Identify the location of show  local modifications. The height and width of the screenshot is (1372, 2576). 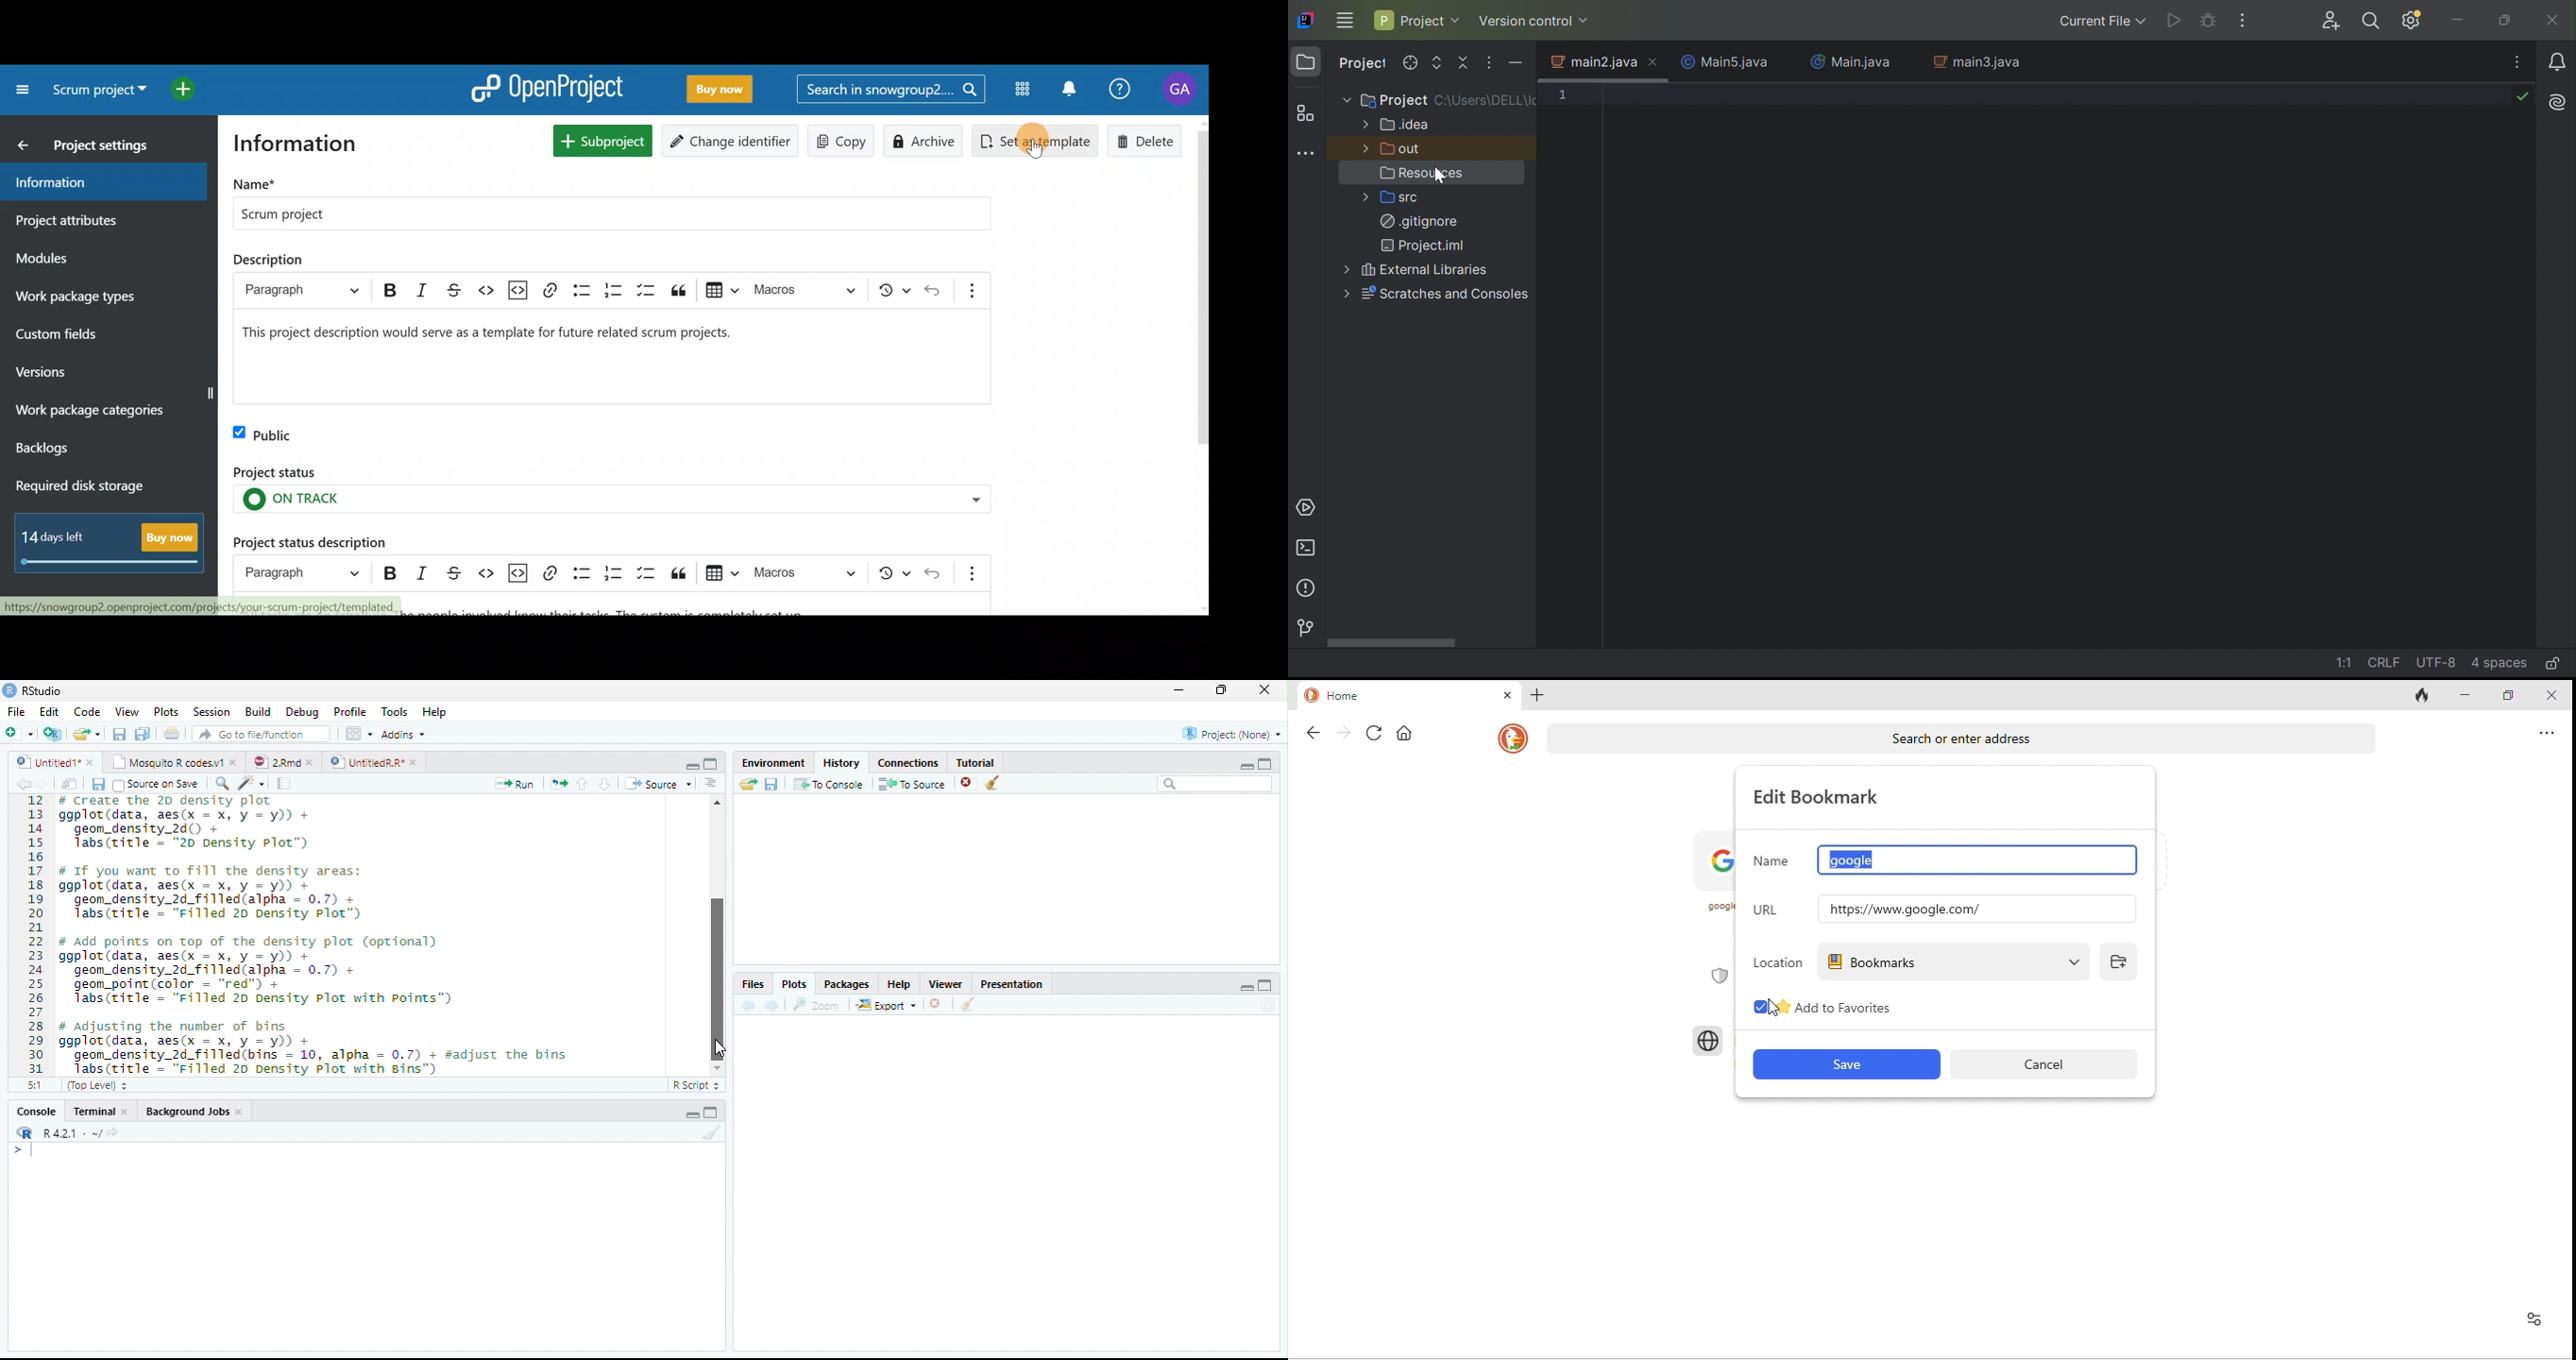
(893, 290).